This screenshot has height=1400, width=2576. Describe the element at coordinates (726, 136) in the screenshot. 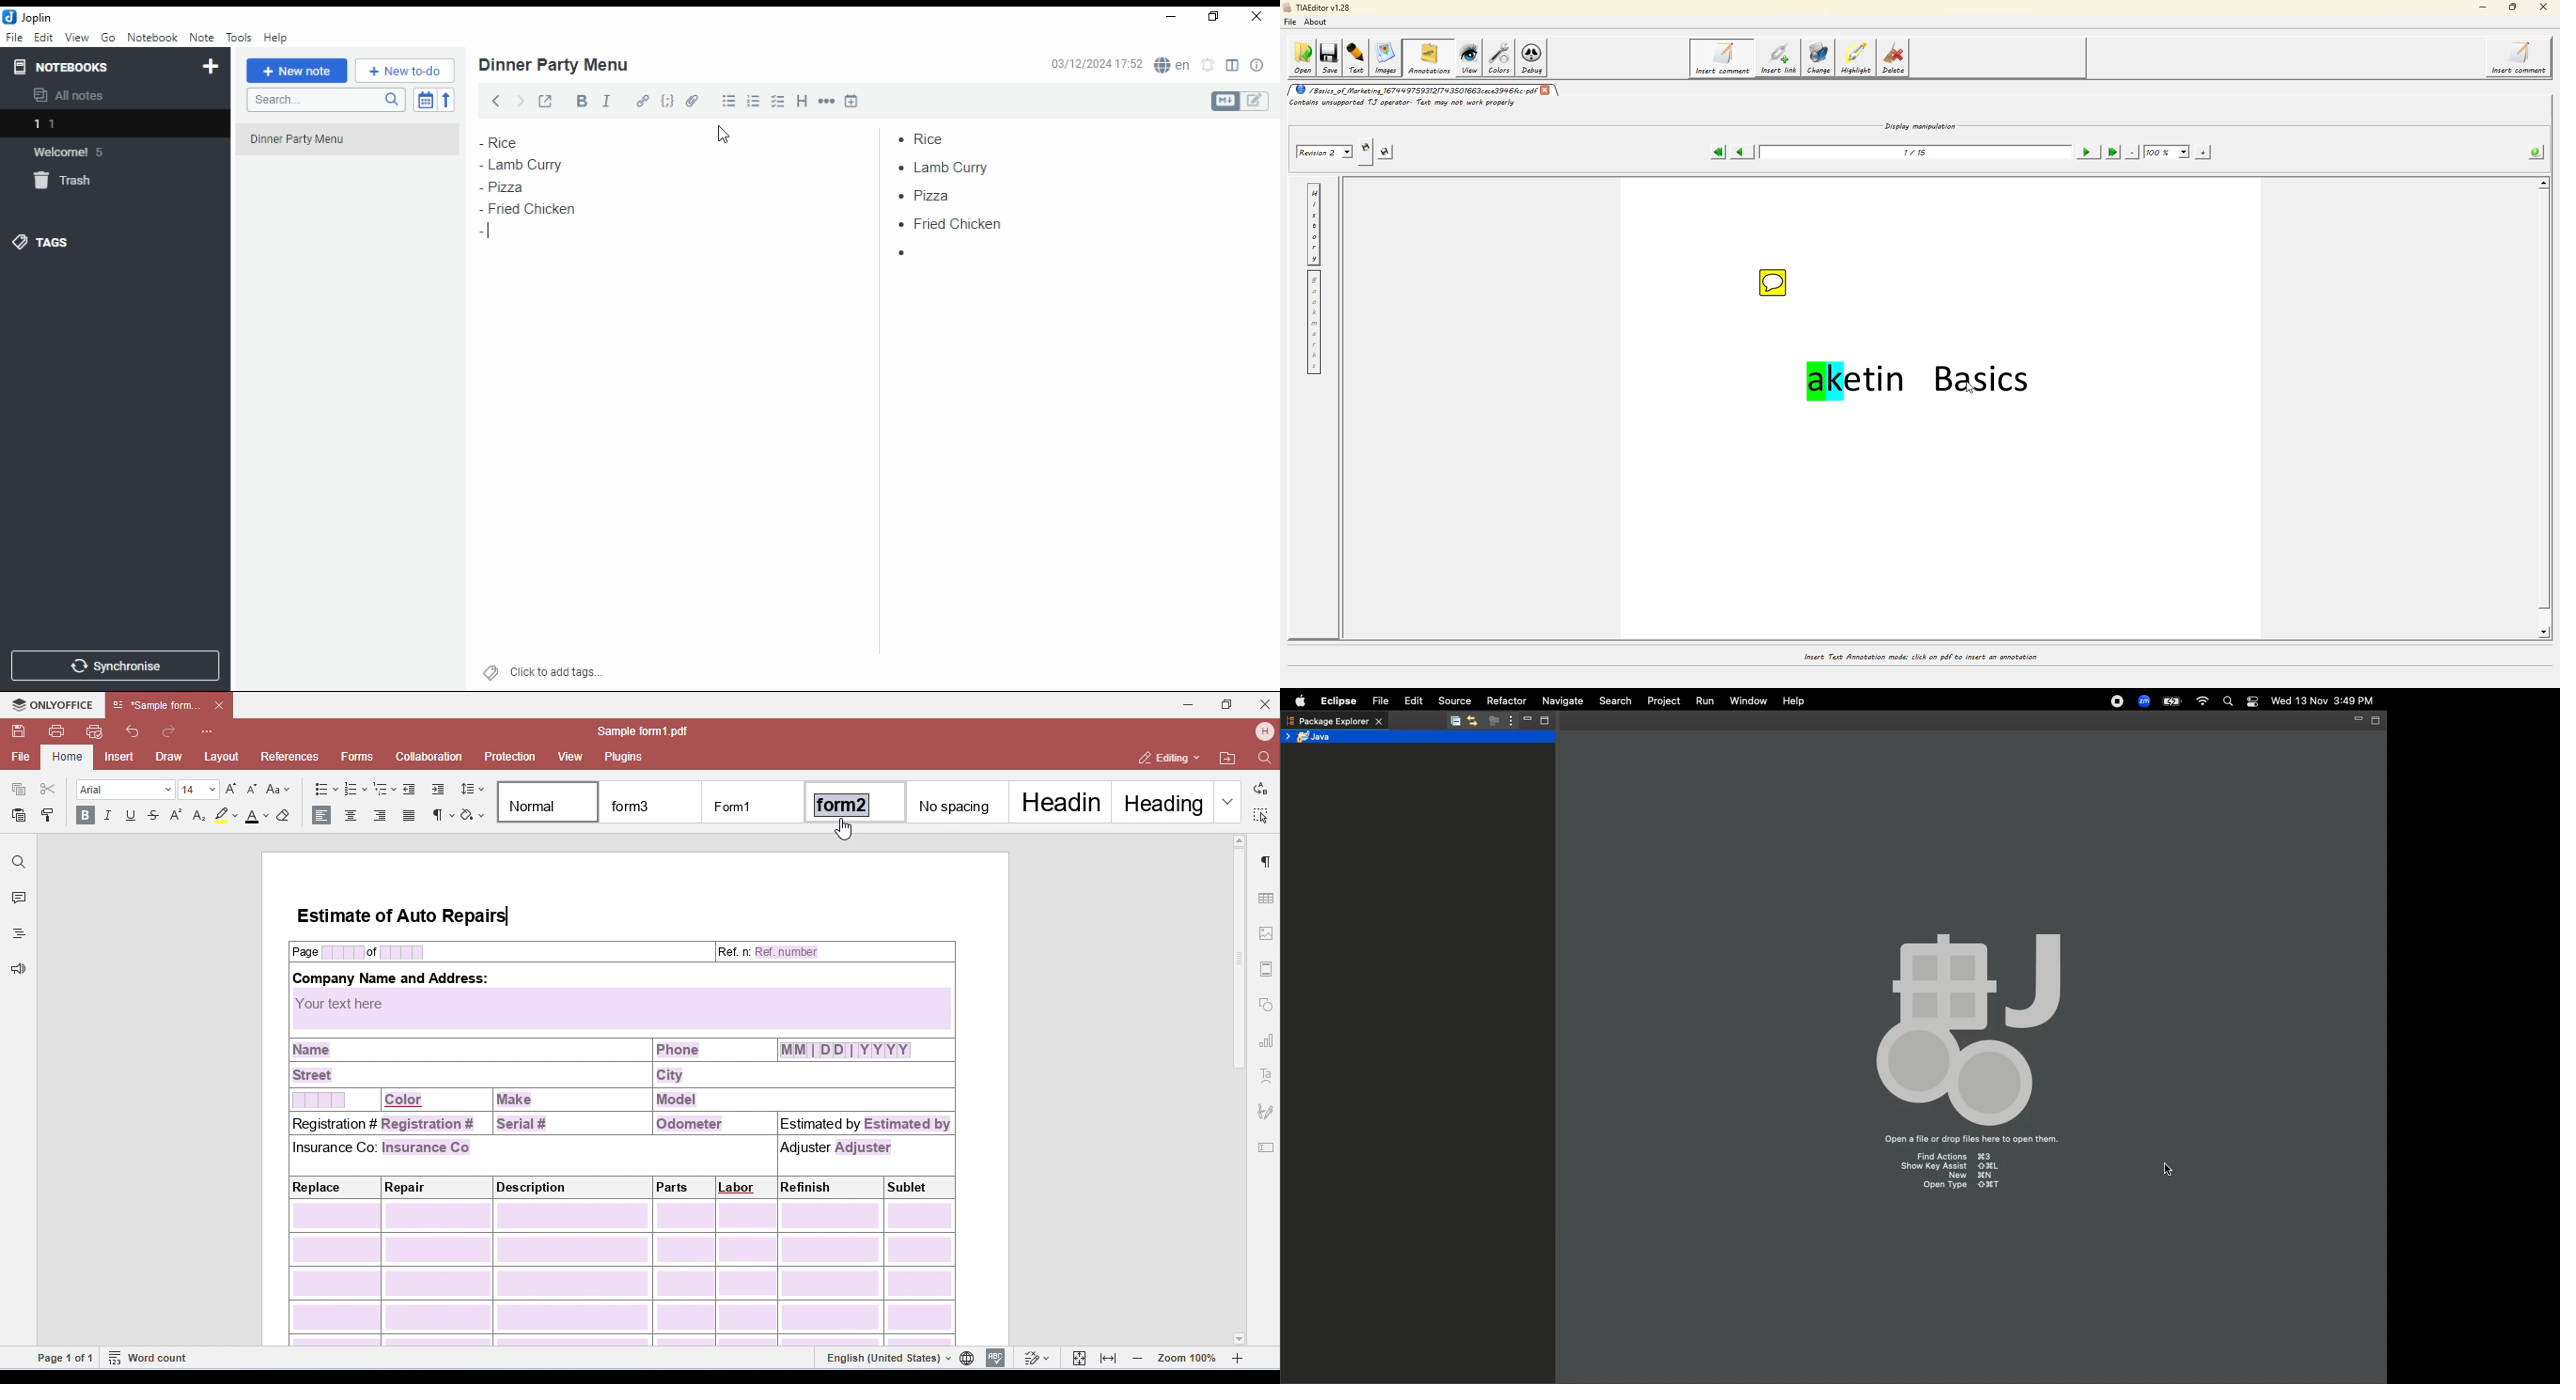

I see `cursor` at that location.